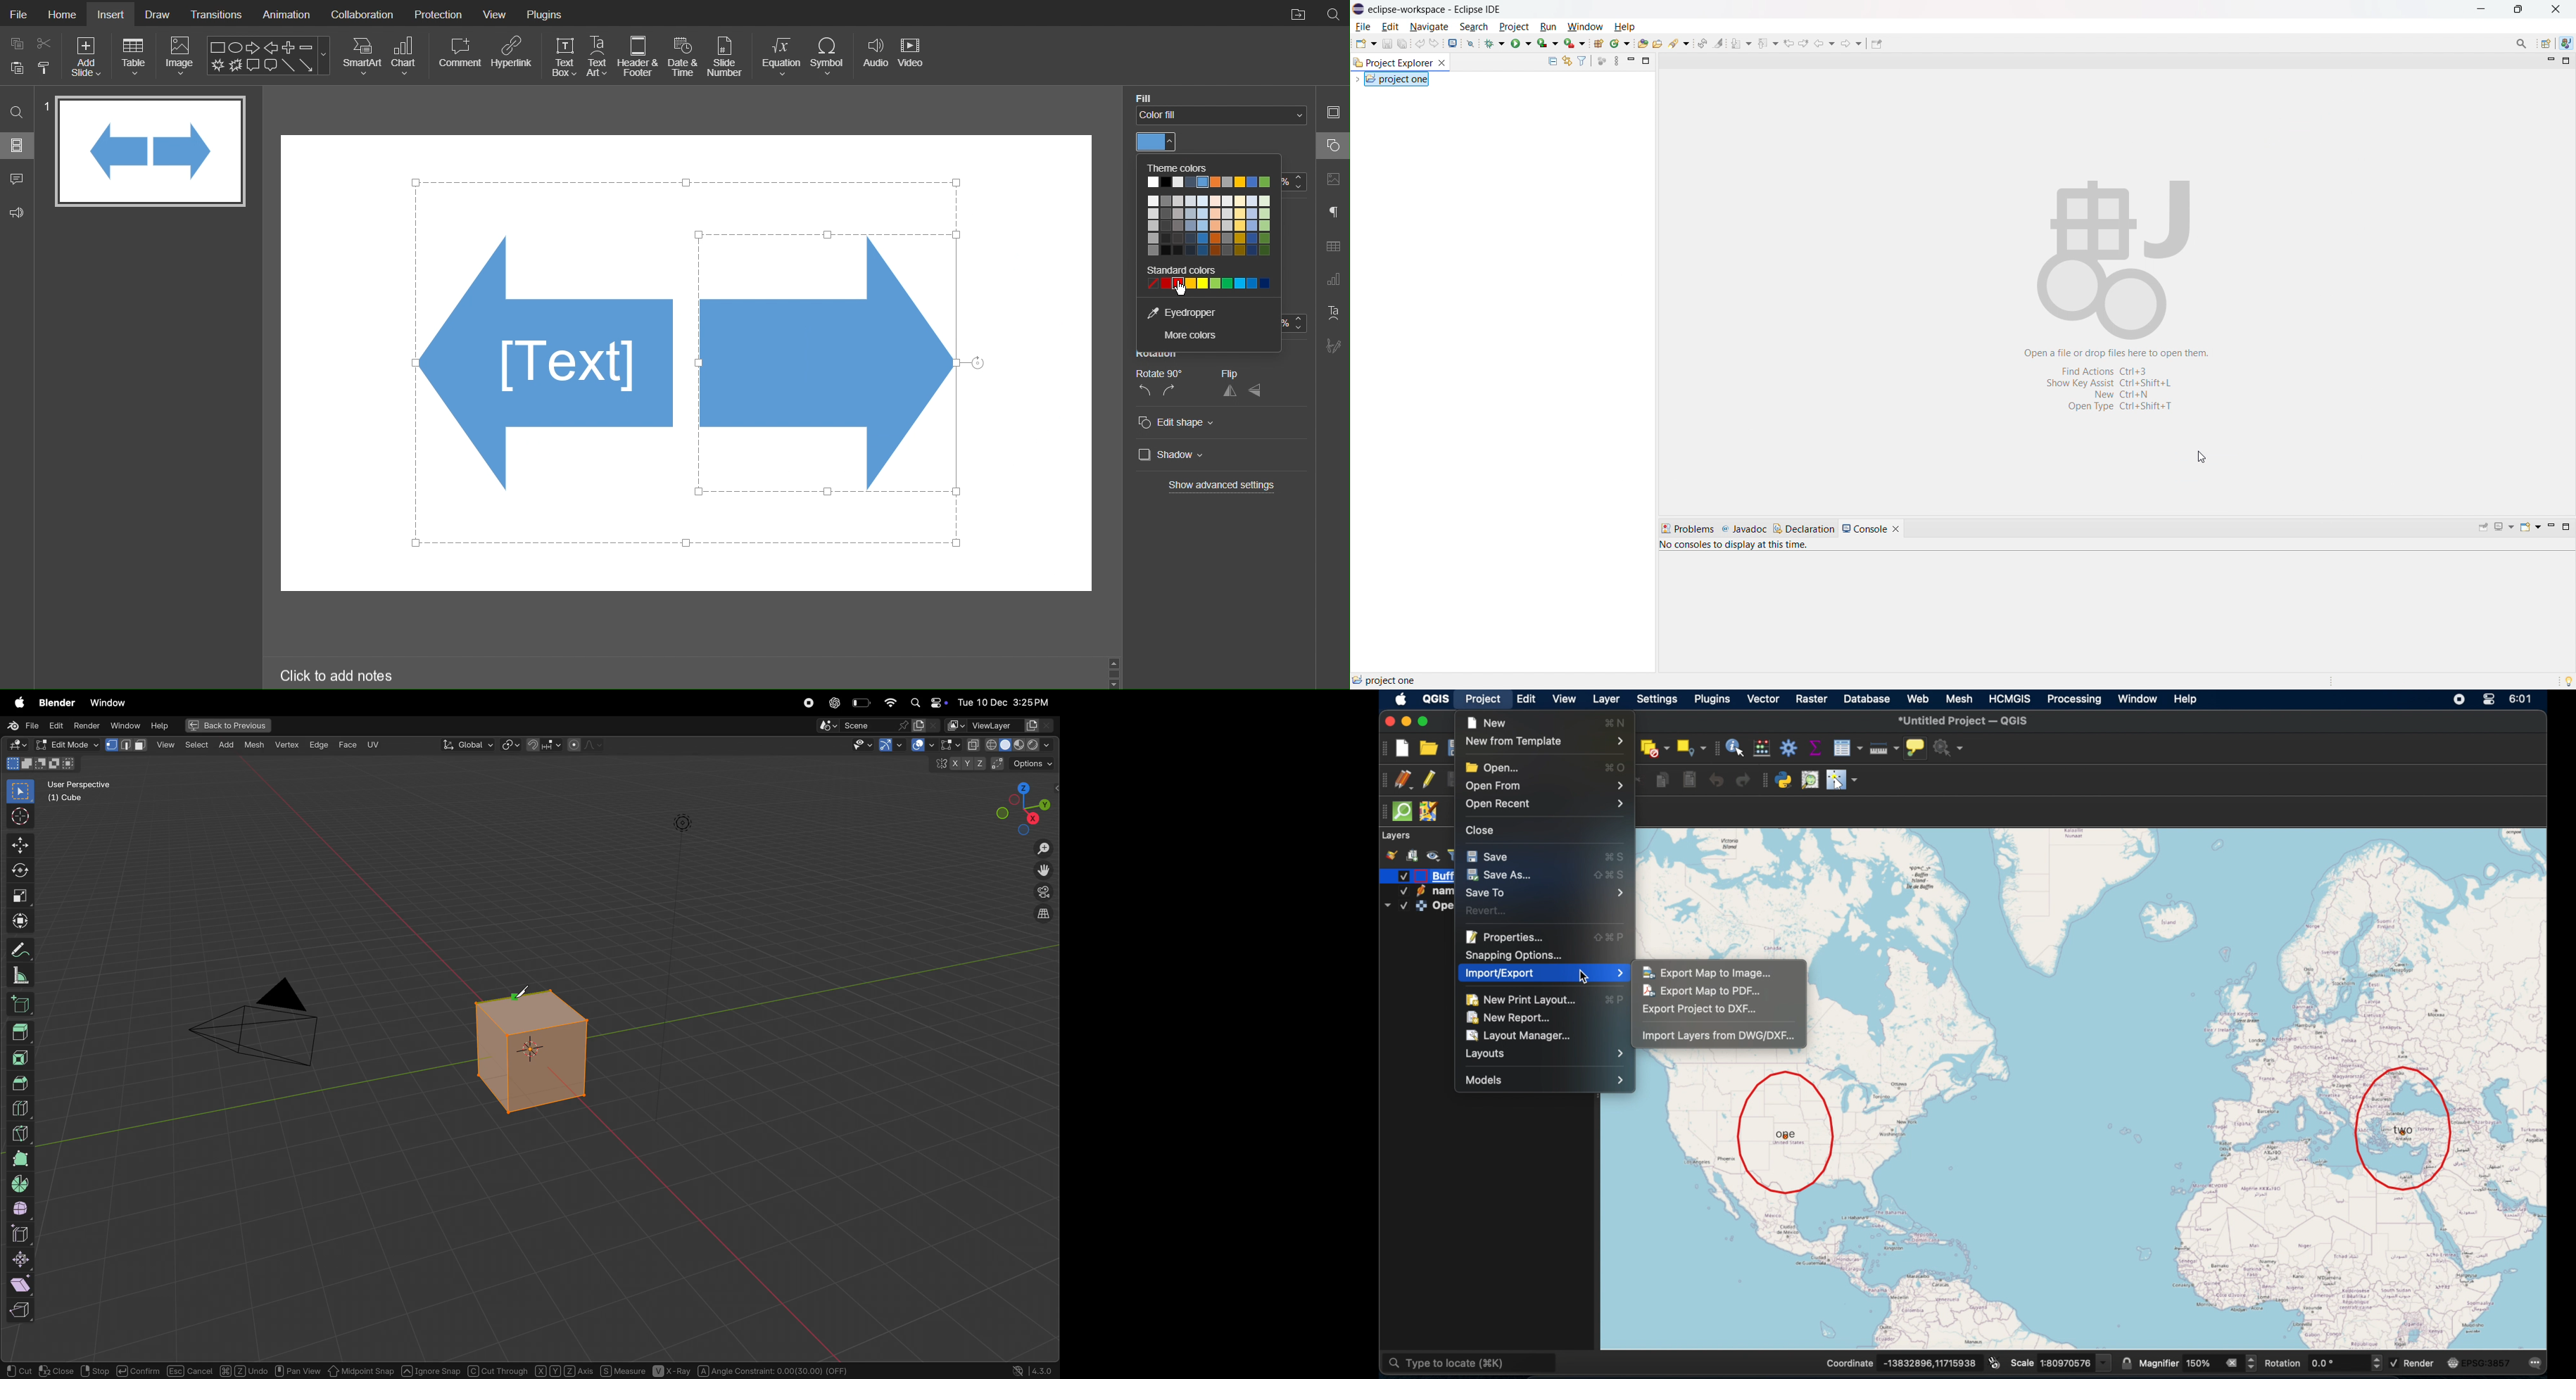 The image size is (2576, 1400). What do you see at coordinates (216, 13) in the screenshot?
I see `Transitions` at bounding box center [216, 13].